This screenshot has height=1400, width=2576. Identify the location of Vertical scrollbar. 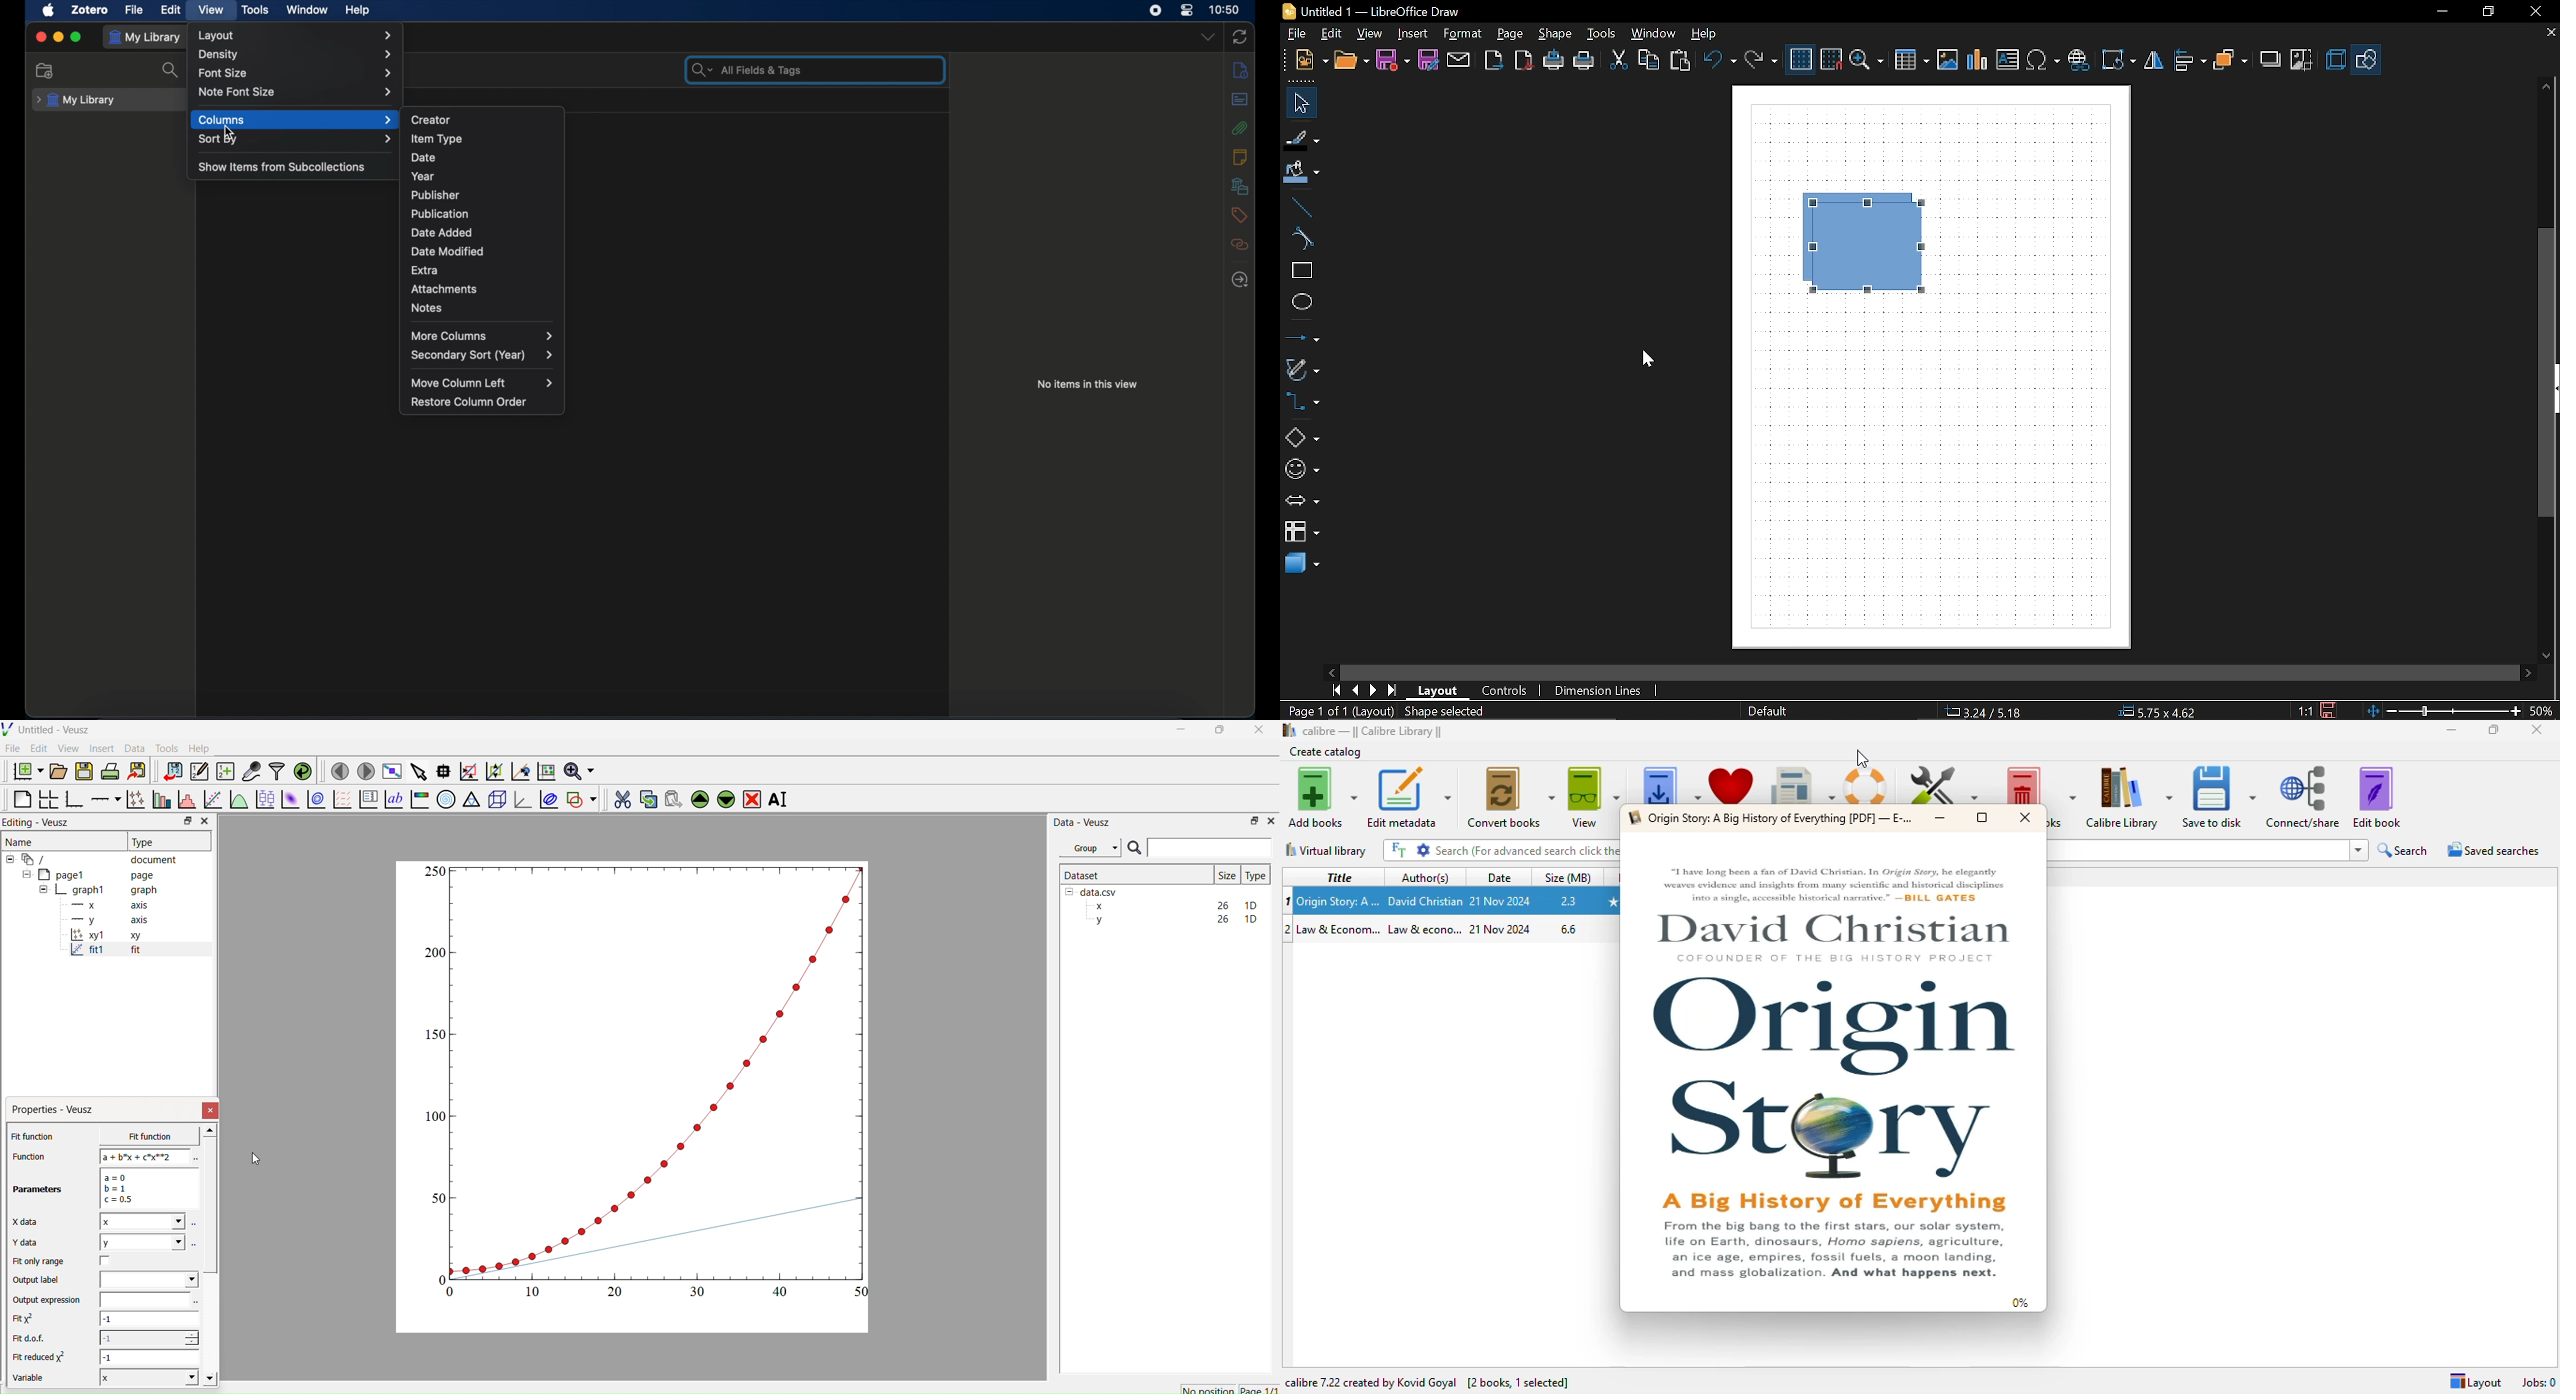
(2547, 372).